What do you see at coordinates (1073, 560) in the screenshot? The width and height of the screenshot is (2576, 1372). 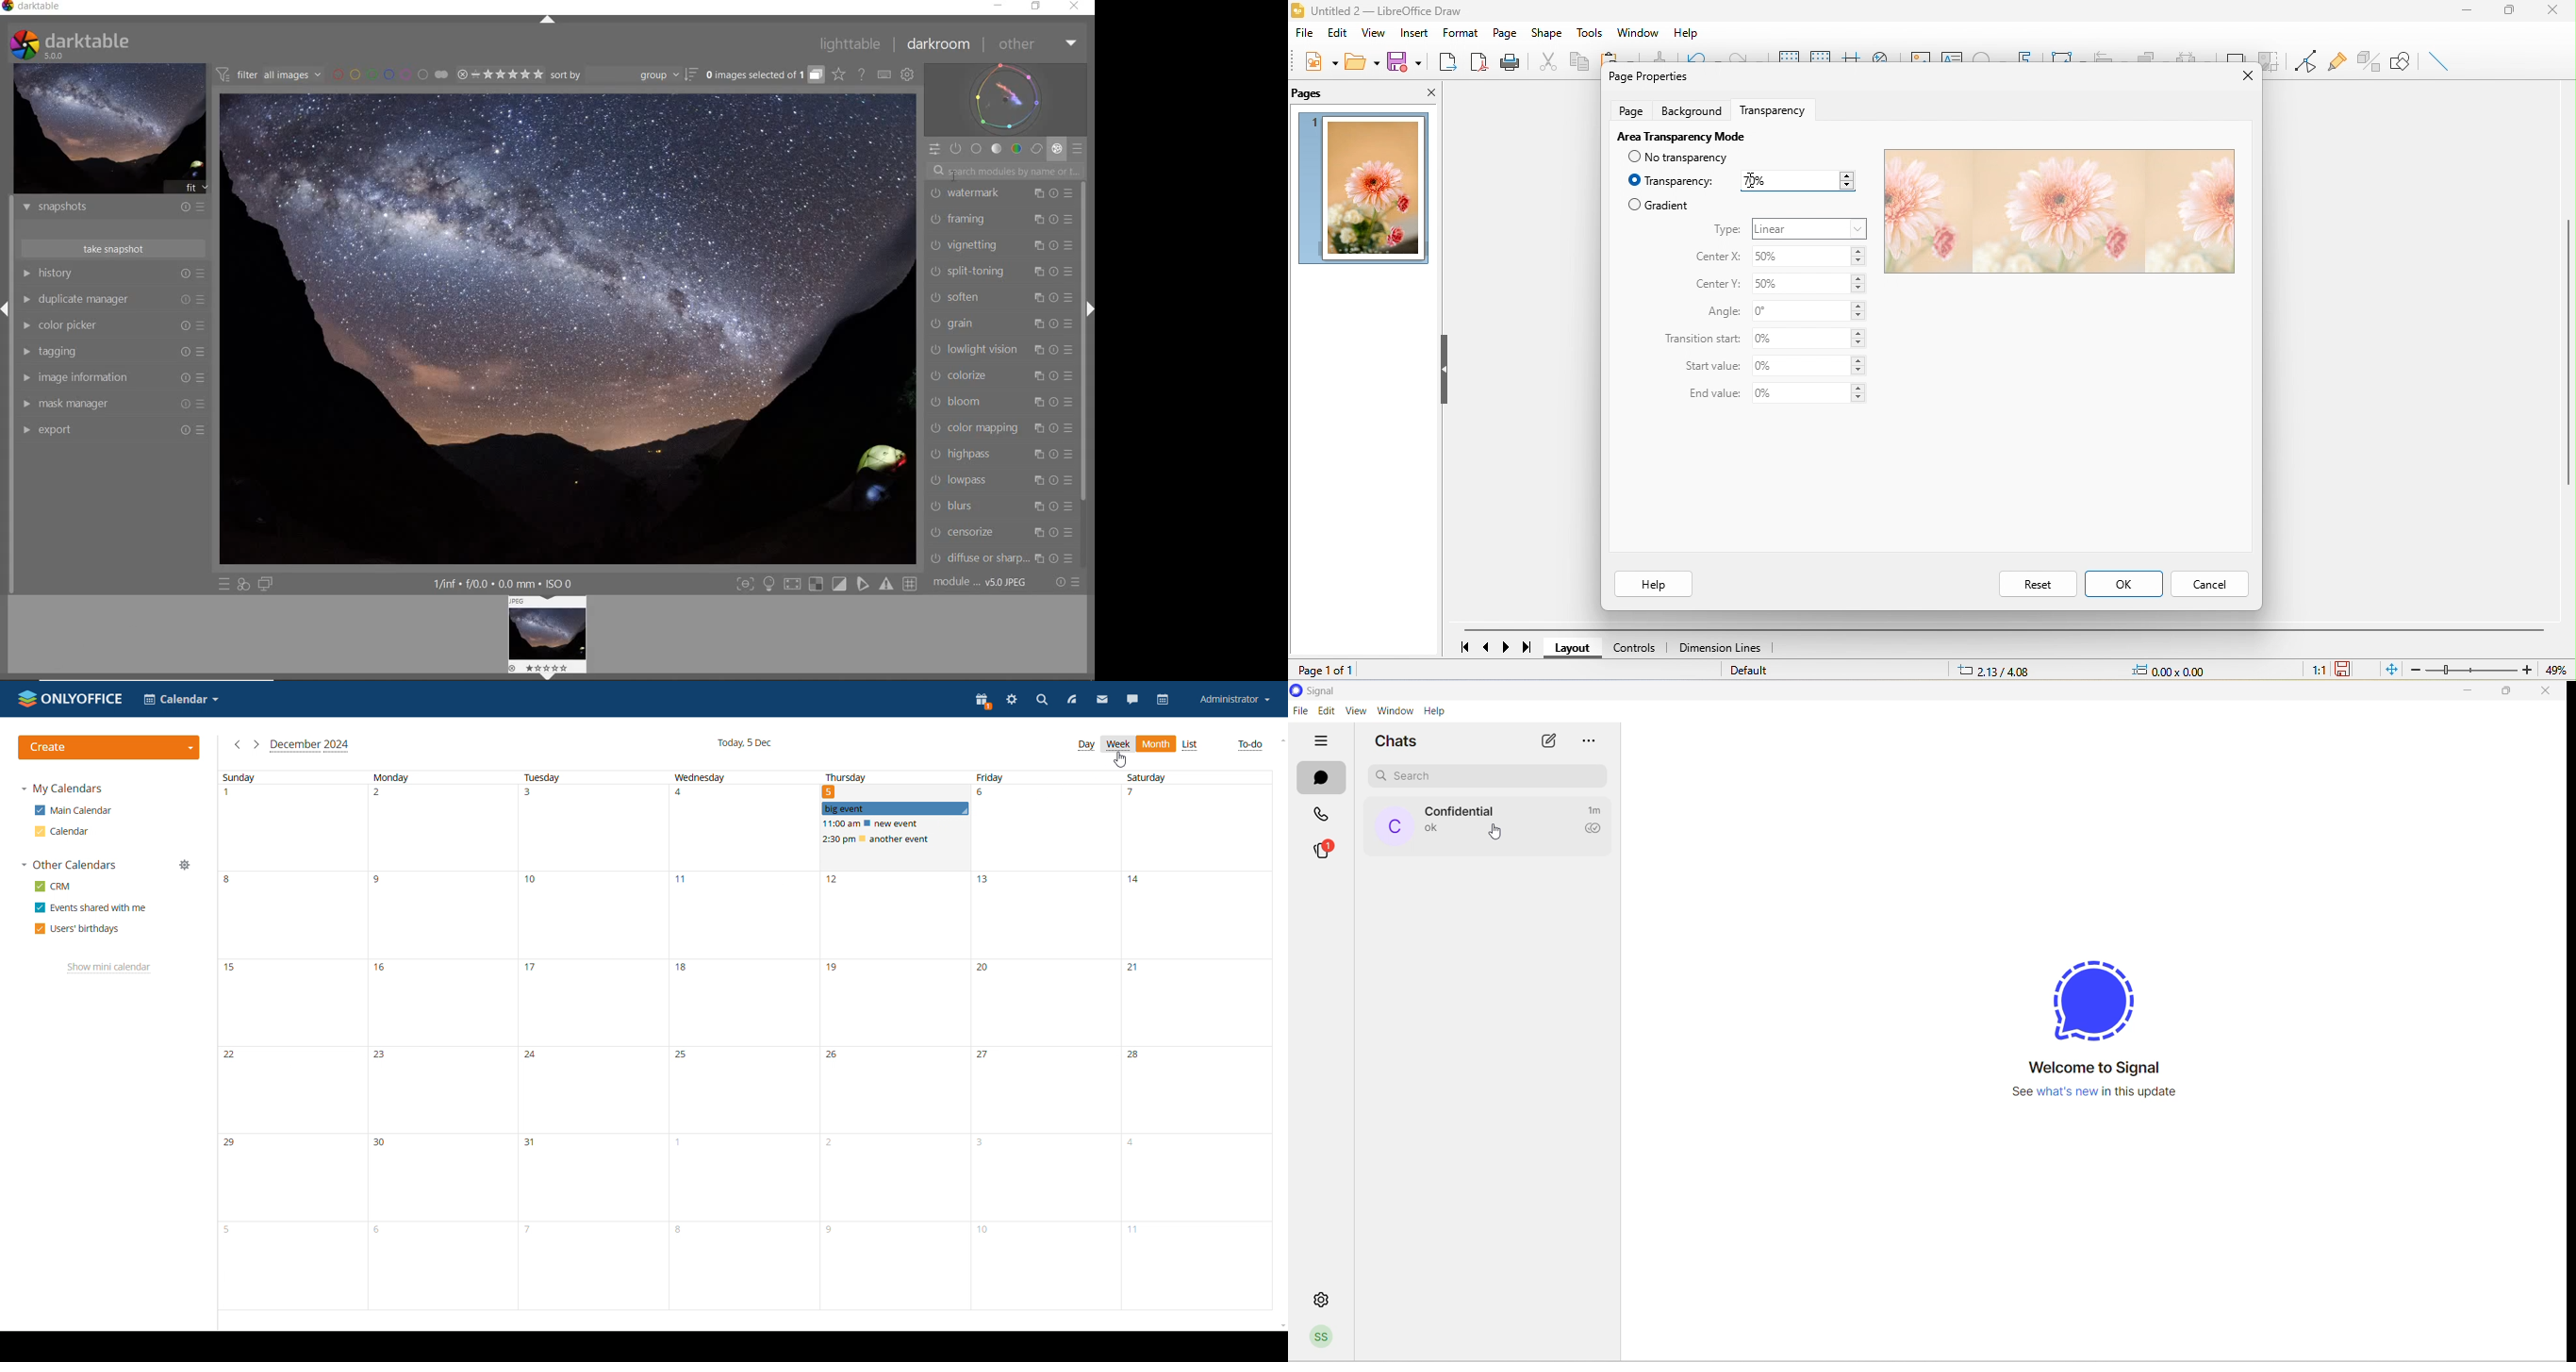 I see `presets` at bounding box center [1073, 560].